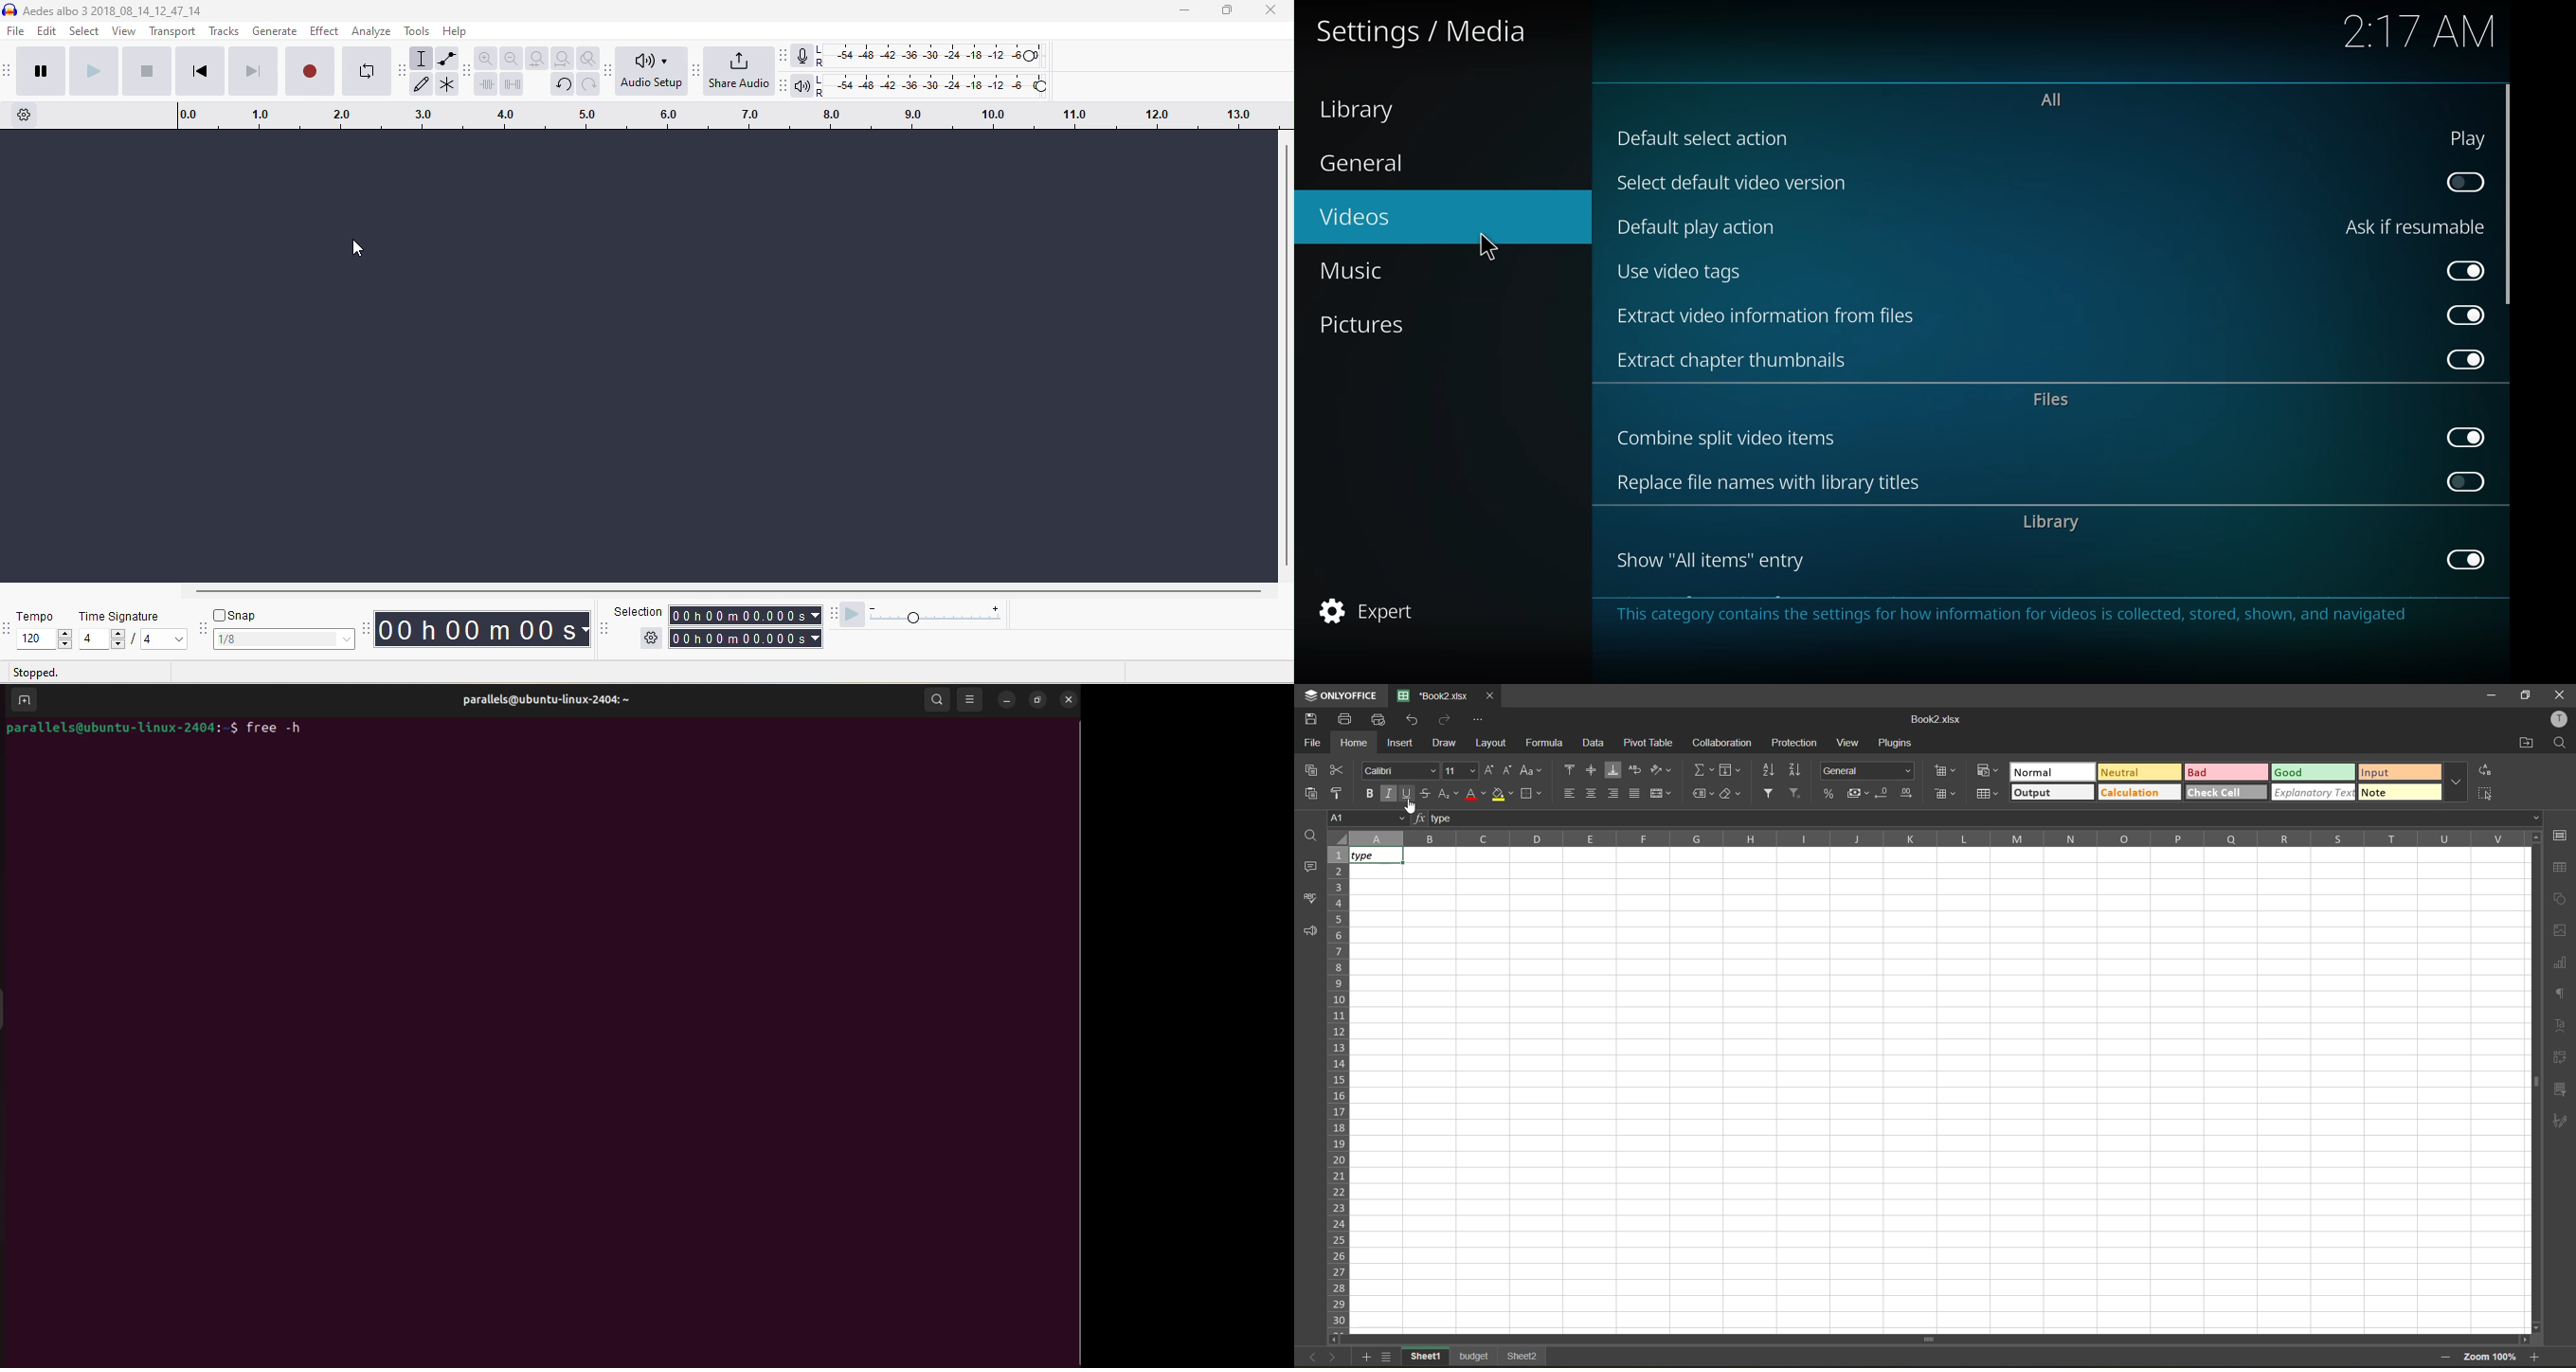  Describe the element at coordinates (2561, 1027) in the screenshot. I see `text` at that location.